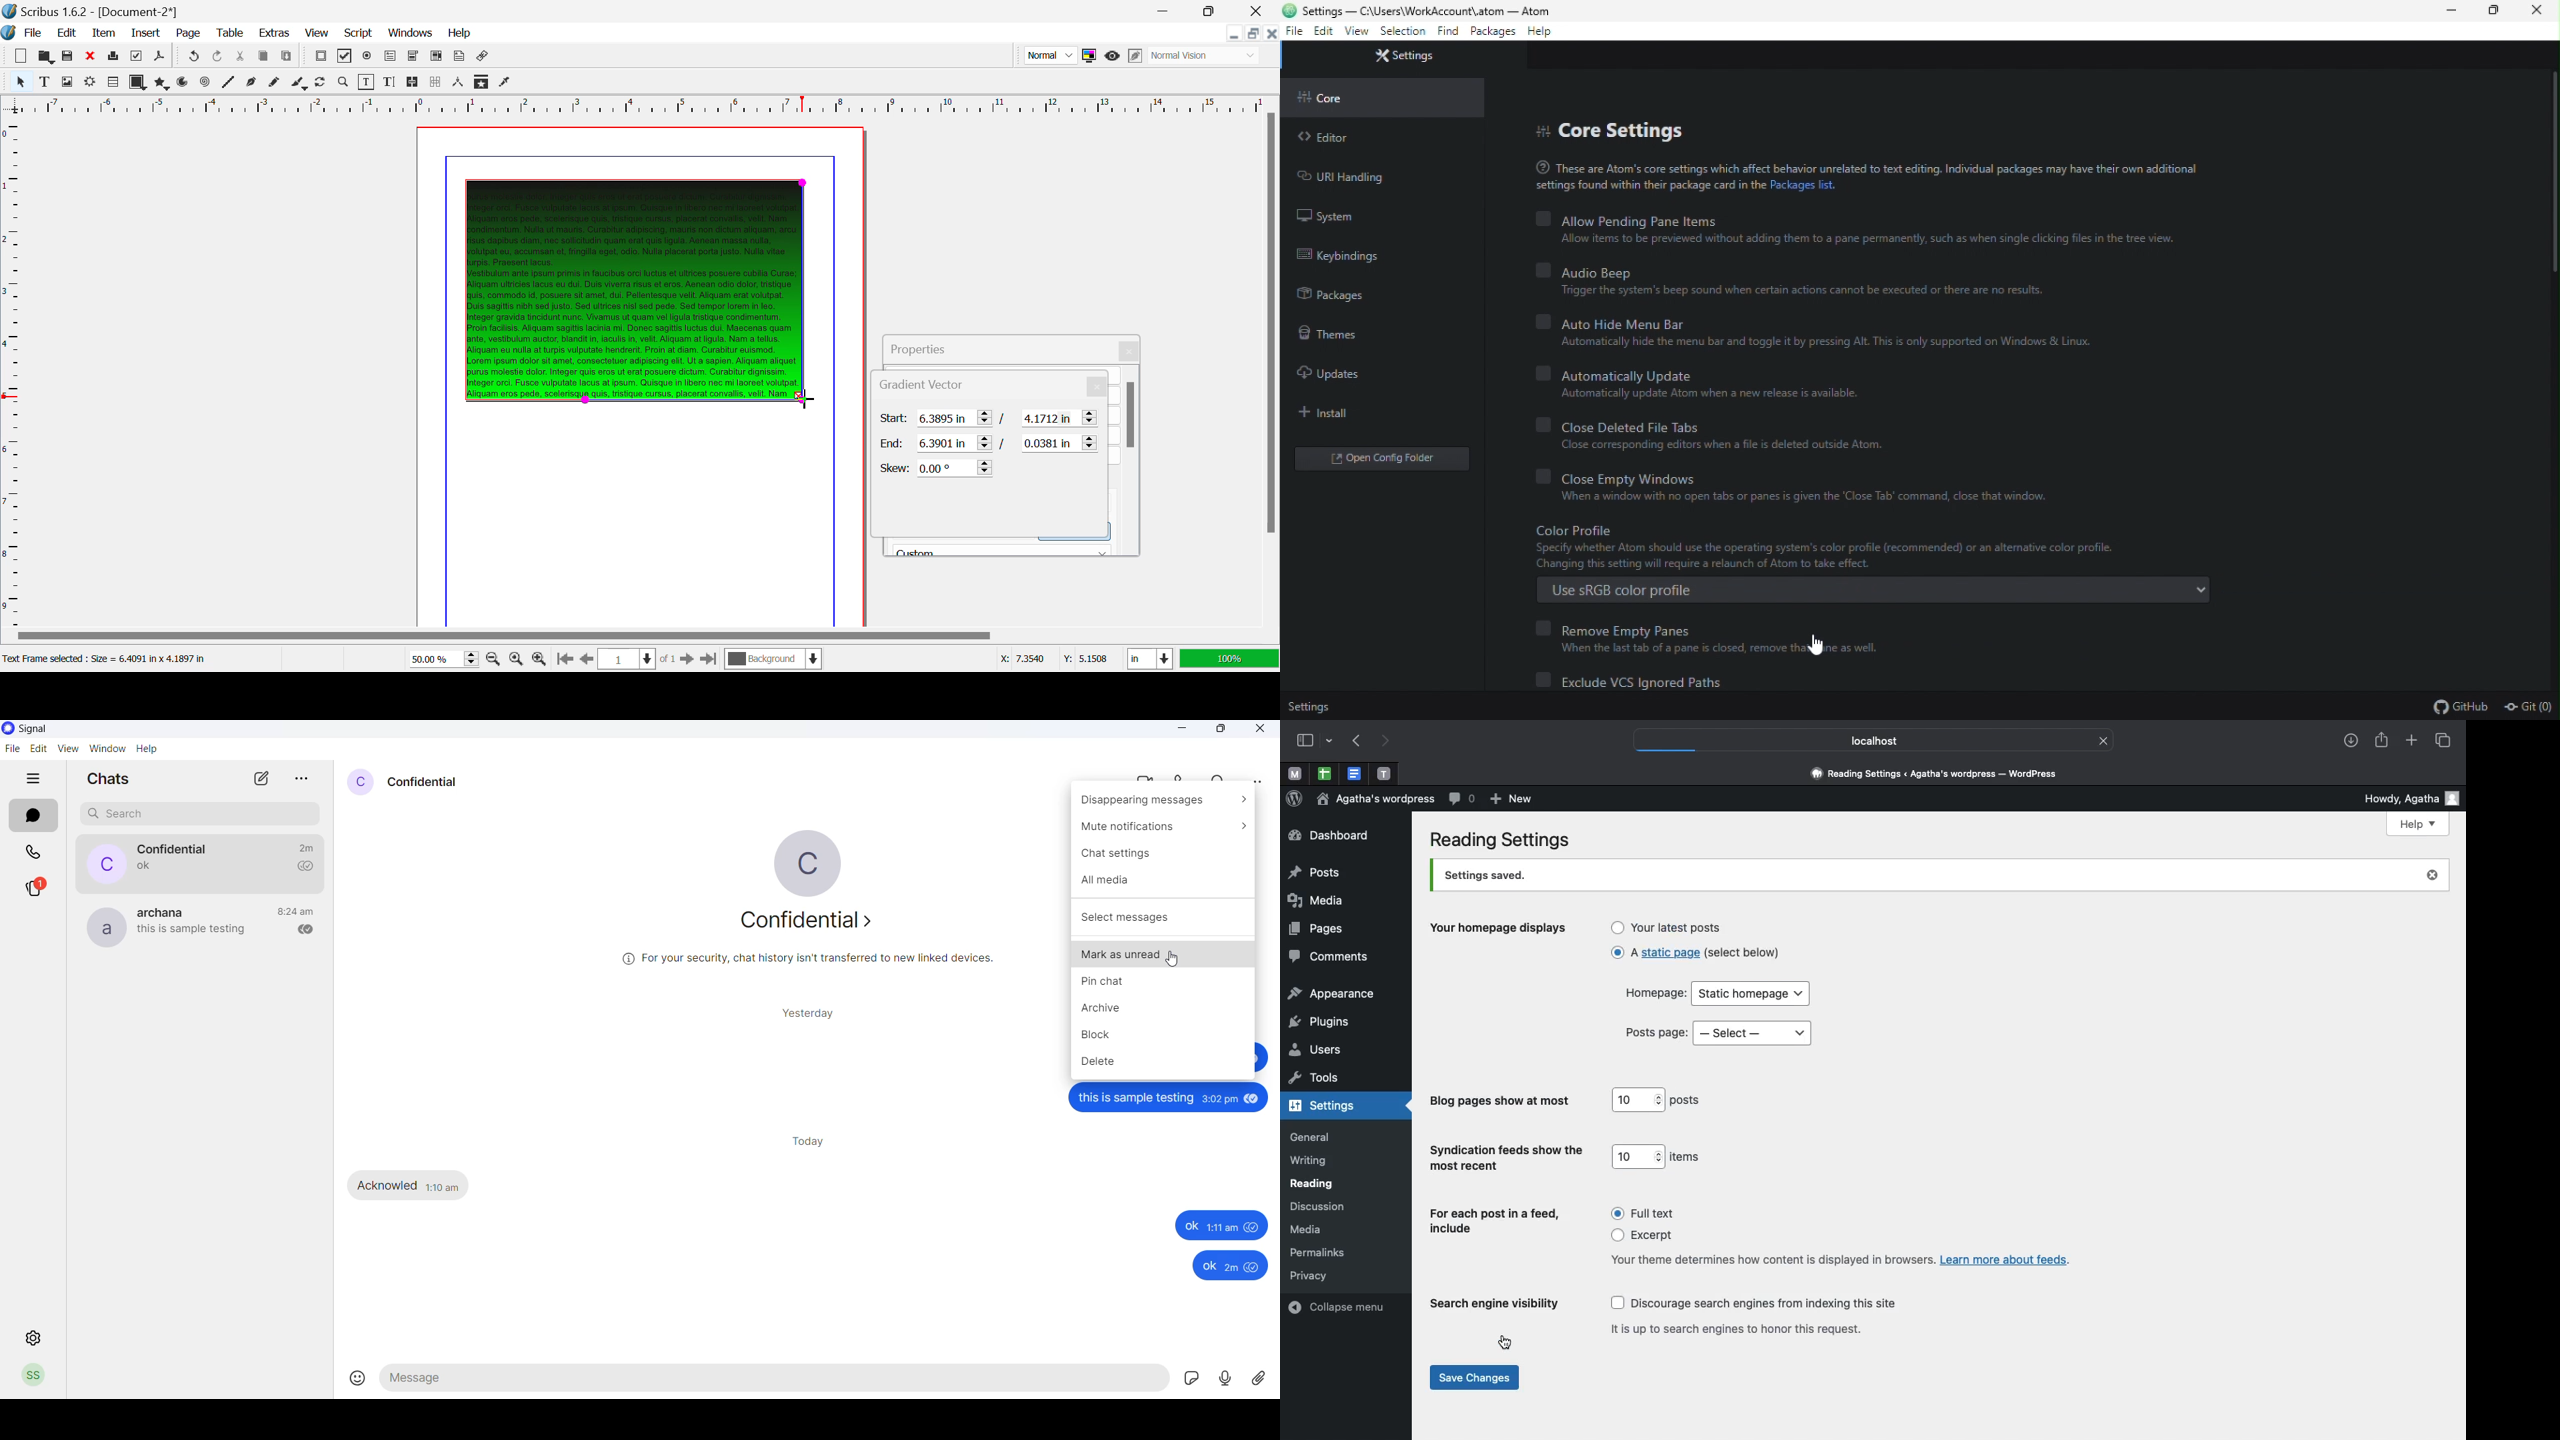  What do you see at coordinates (1504, 841) in the screenshot?
I see `Reading settings` at bounding box center [1504, 841].